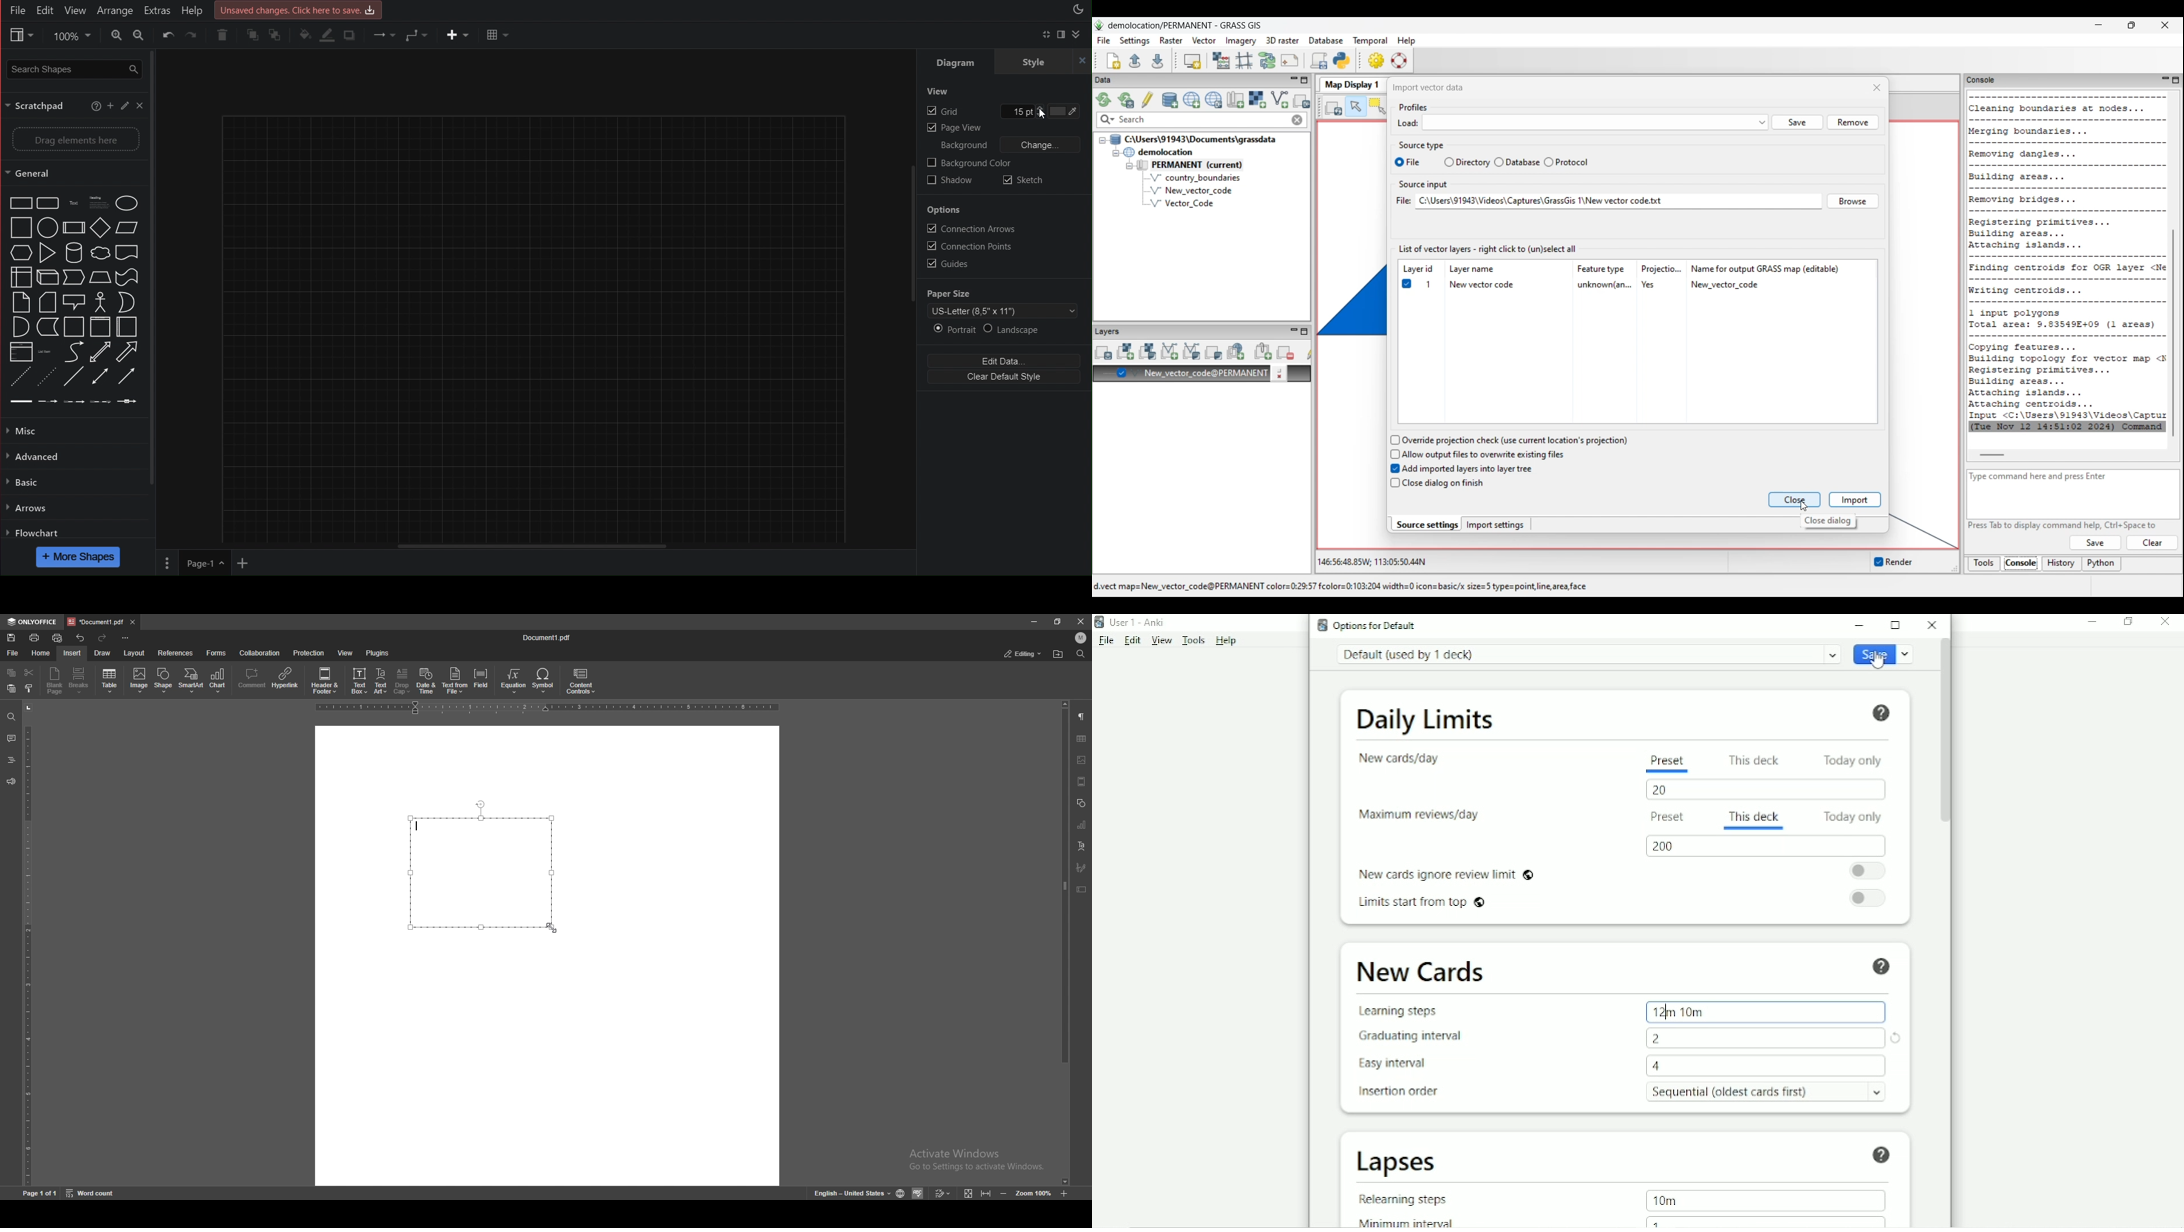 This screenshot has width=2184, height=1232. Describe the element at coordinates (1367, 625) in the screenshot. I see `Options for Default` at that location.